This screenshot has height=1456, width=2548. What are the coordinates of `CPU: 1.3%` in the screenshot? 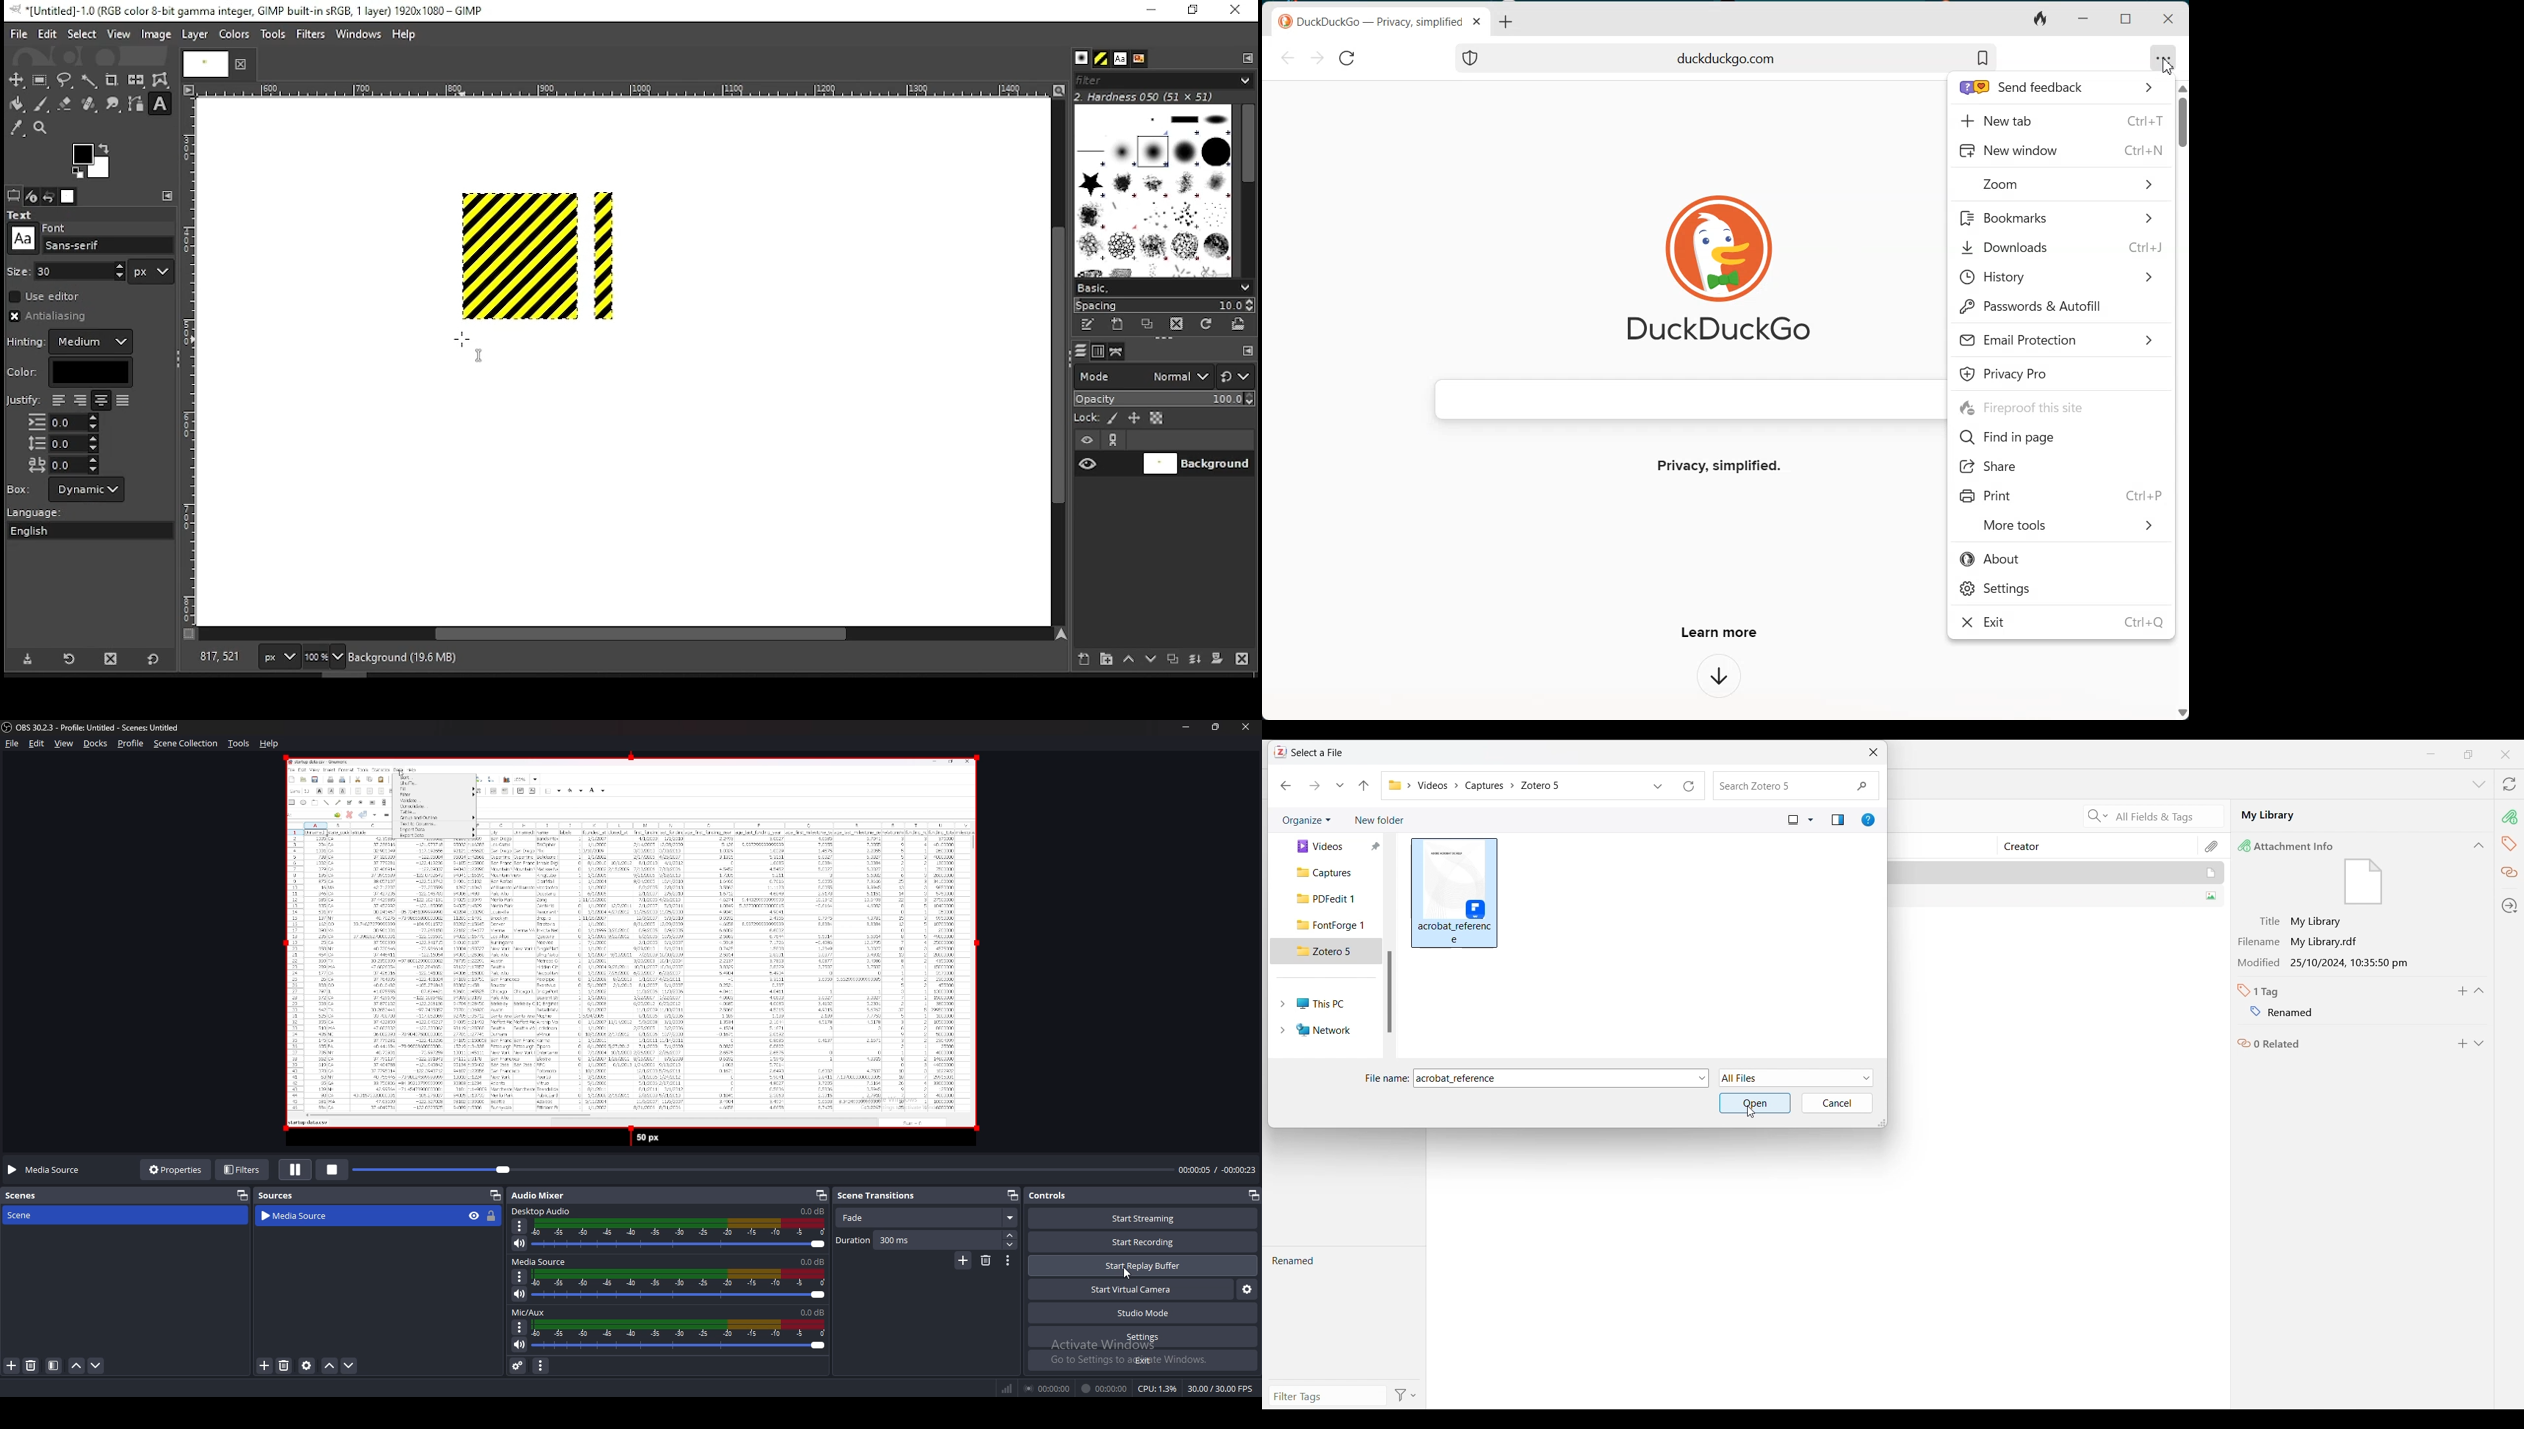 It's located at (1157, 1388).